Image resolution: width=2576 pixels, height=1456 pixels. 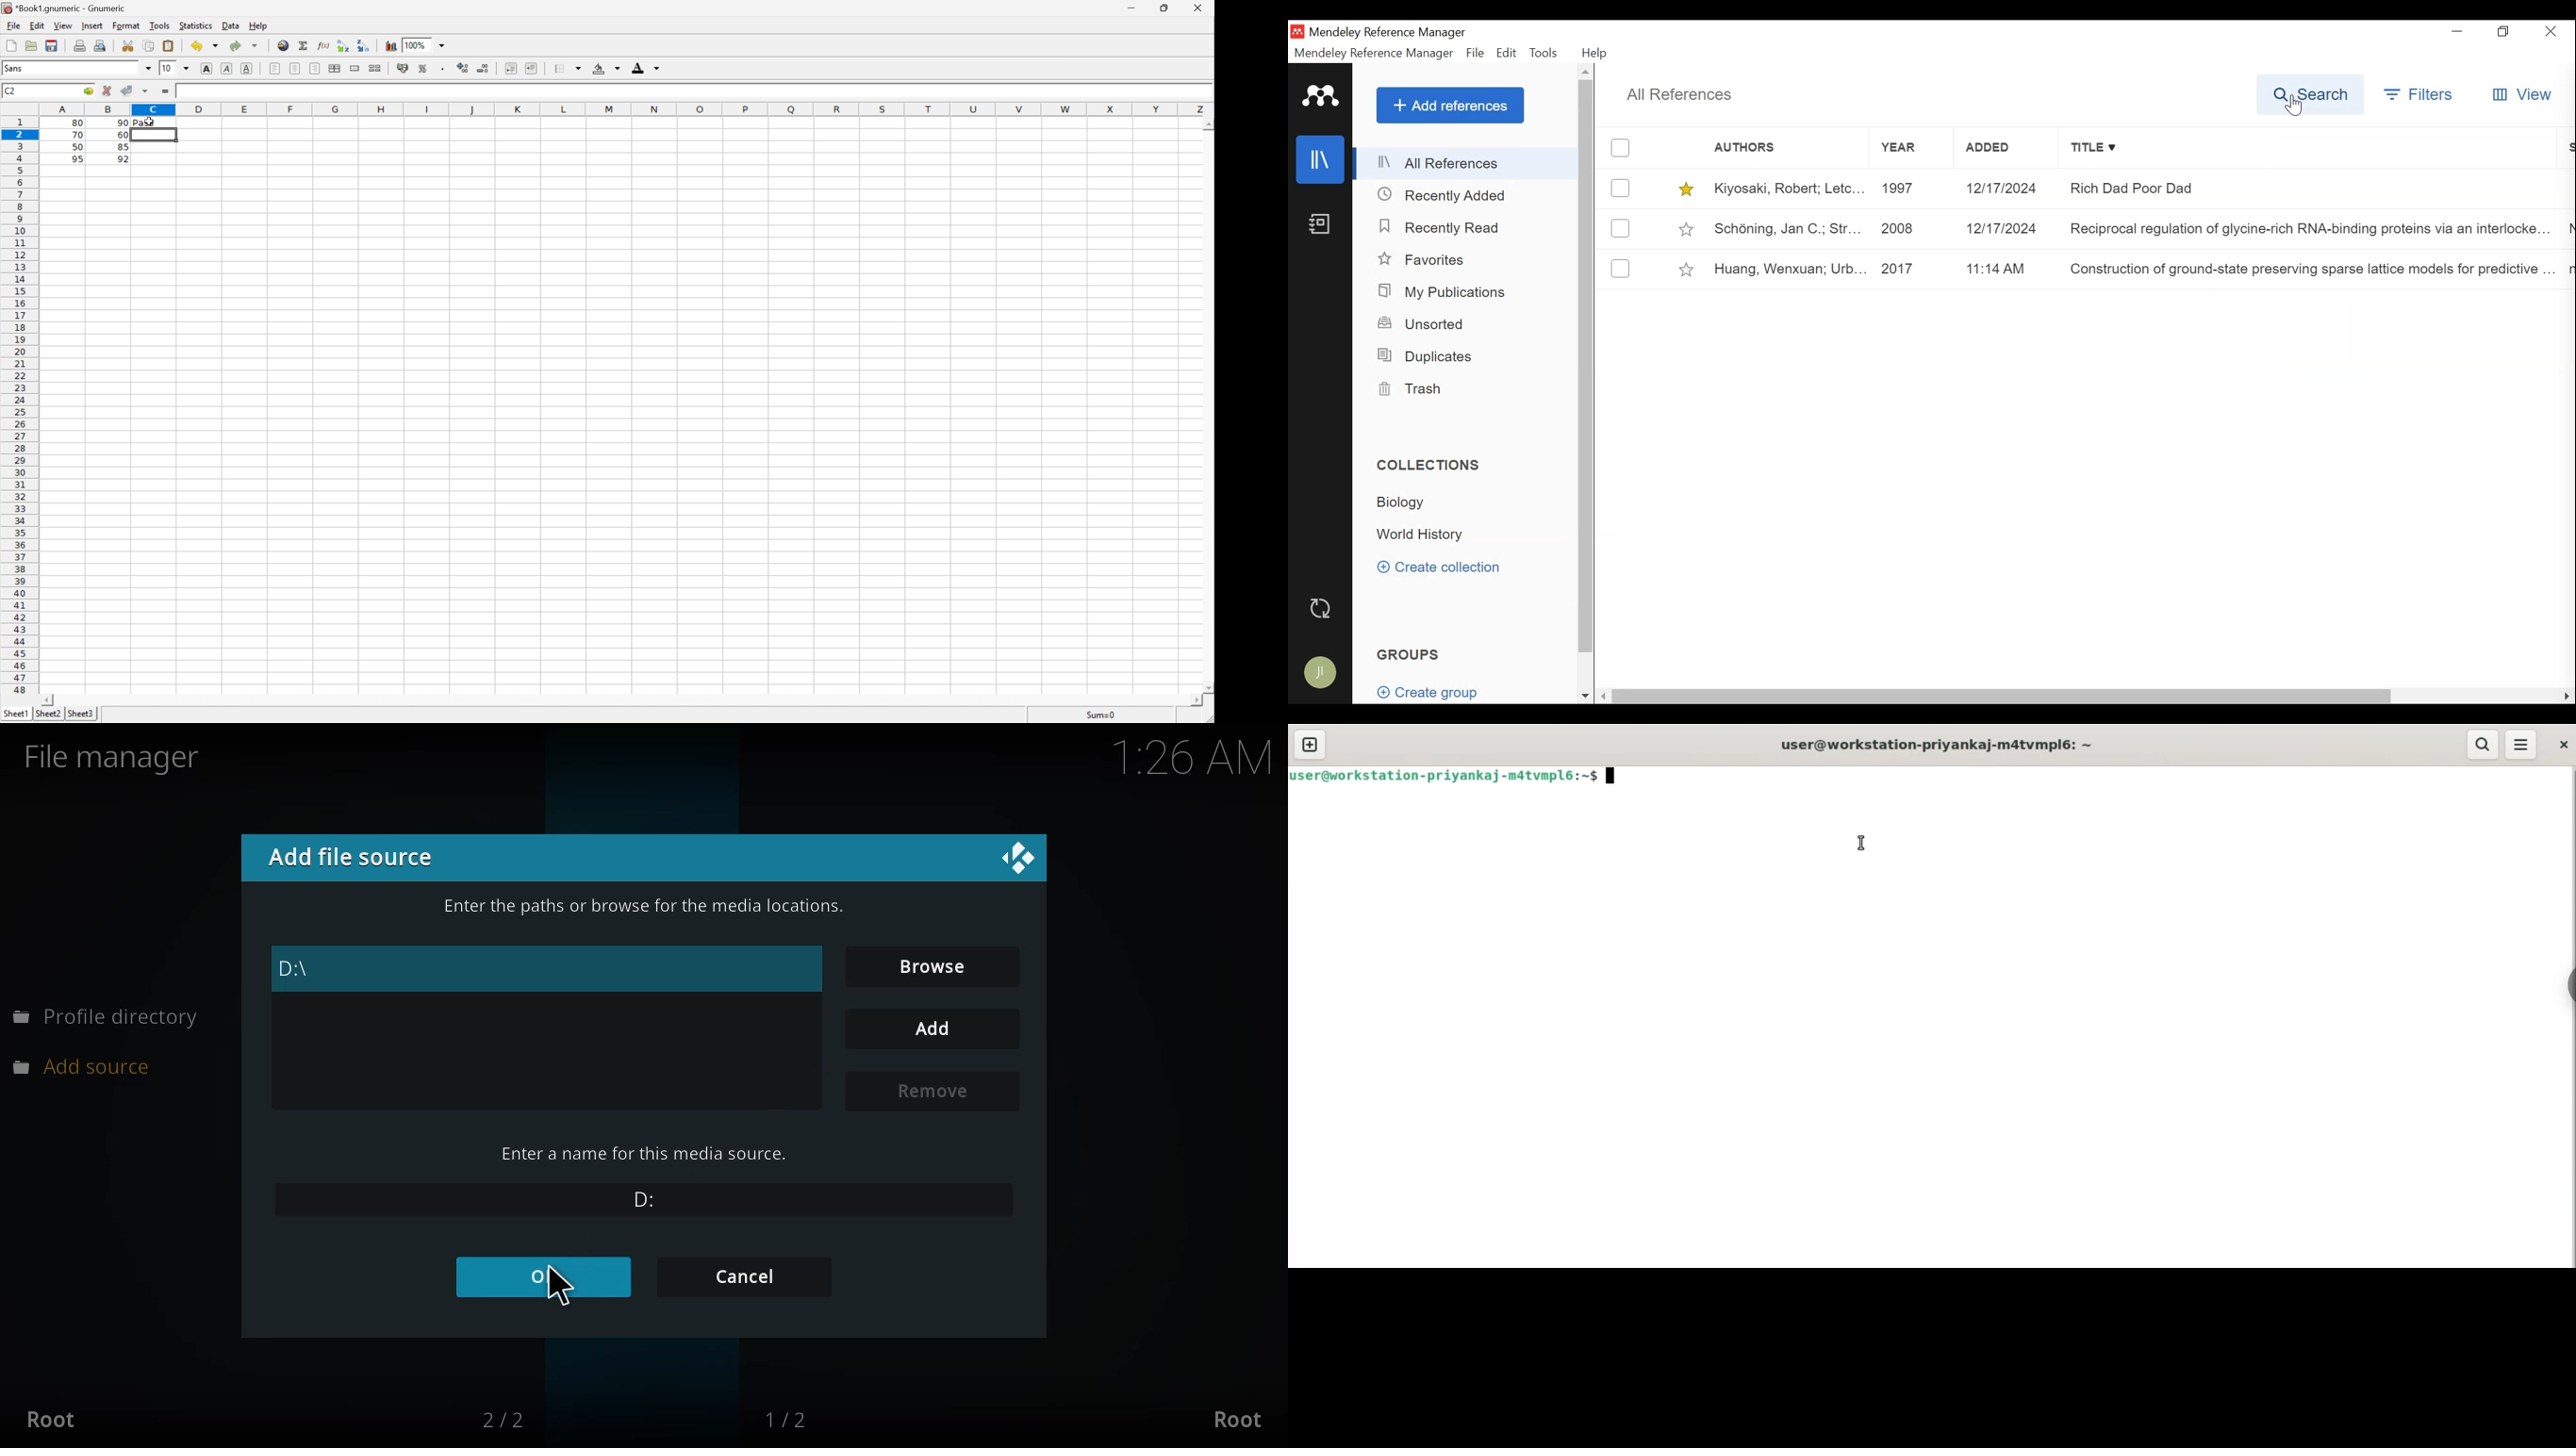 What do you see at coordinates (1427, 535) in the screenshot?
I see `Collection` at bounding box center [1427, 535].